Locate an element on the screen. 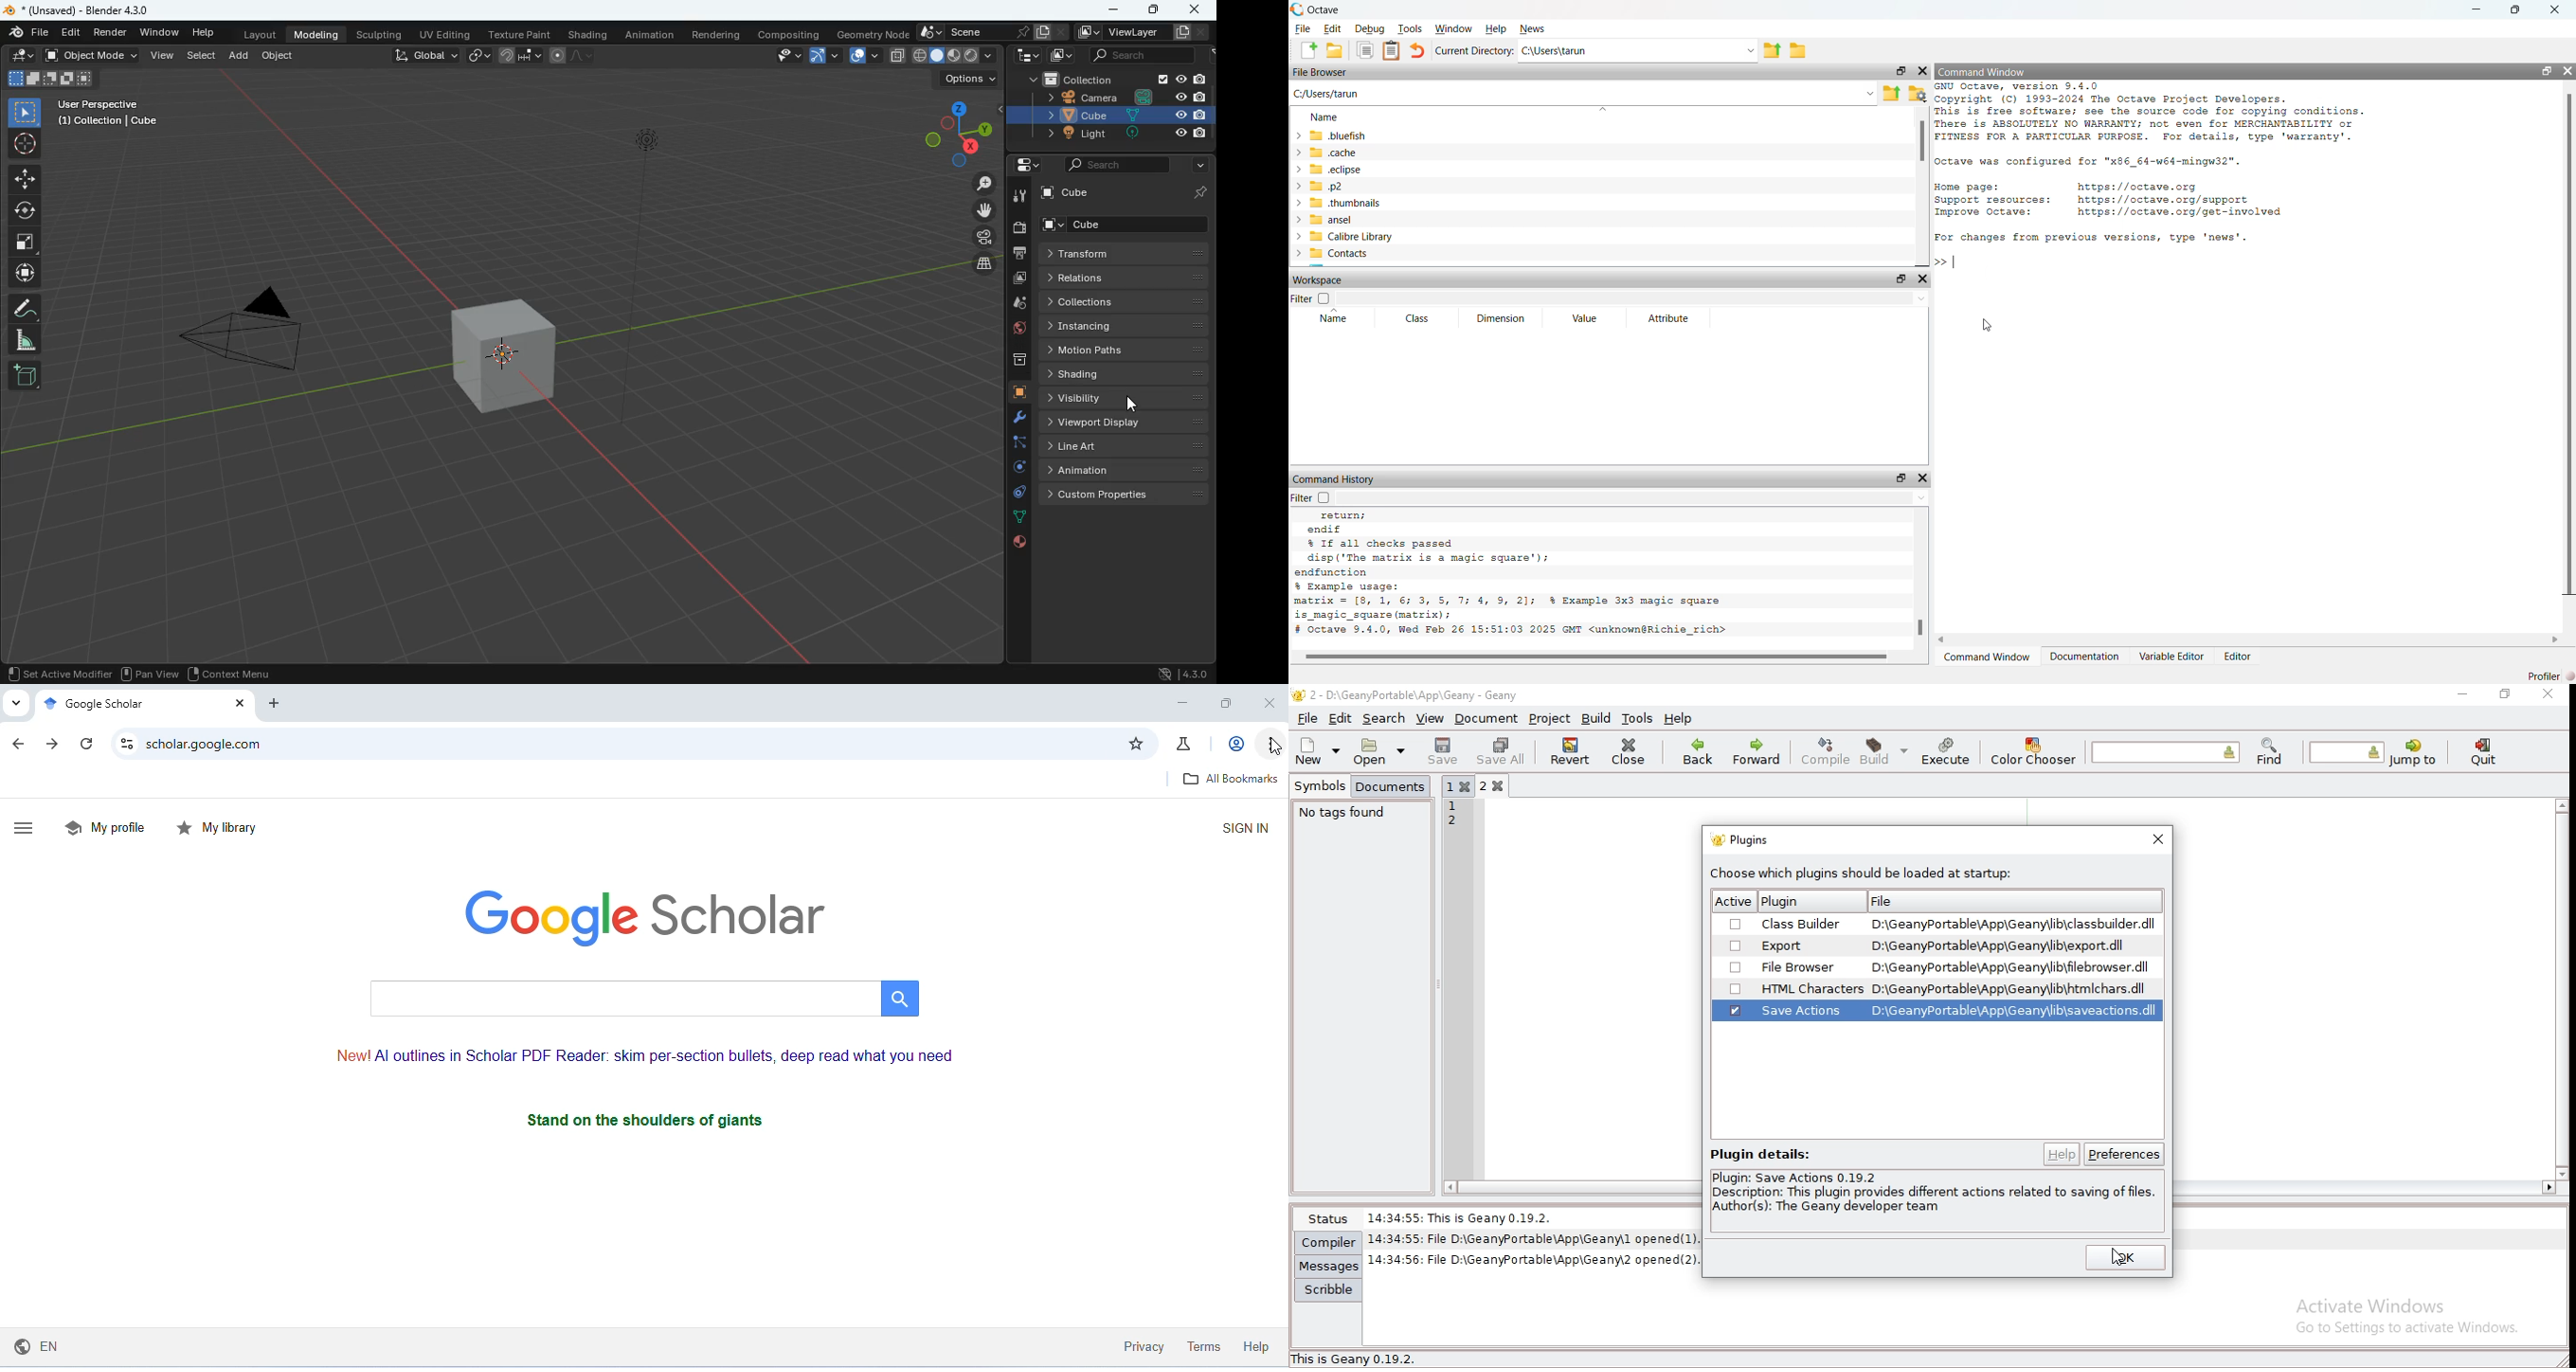 The height and width of the screenshot is (1372, 2576). my library is located at coordinates (218, 828).